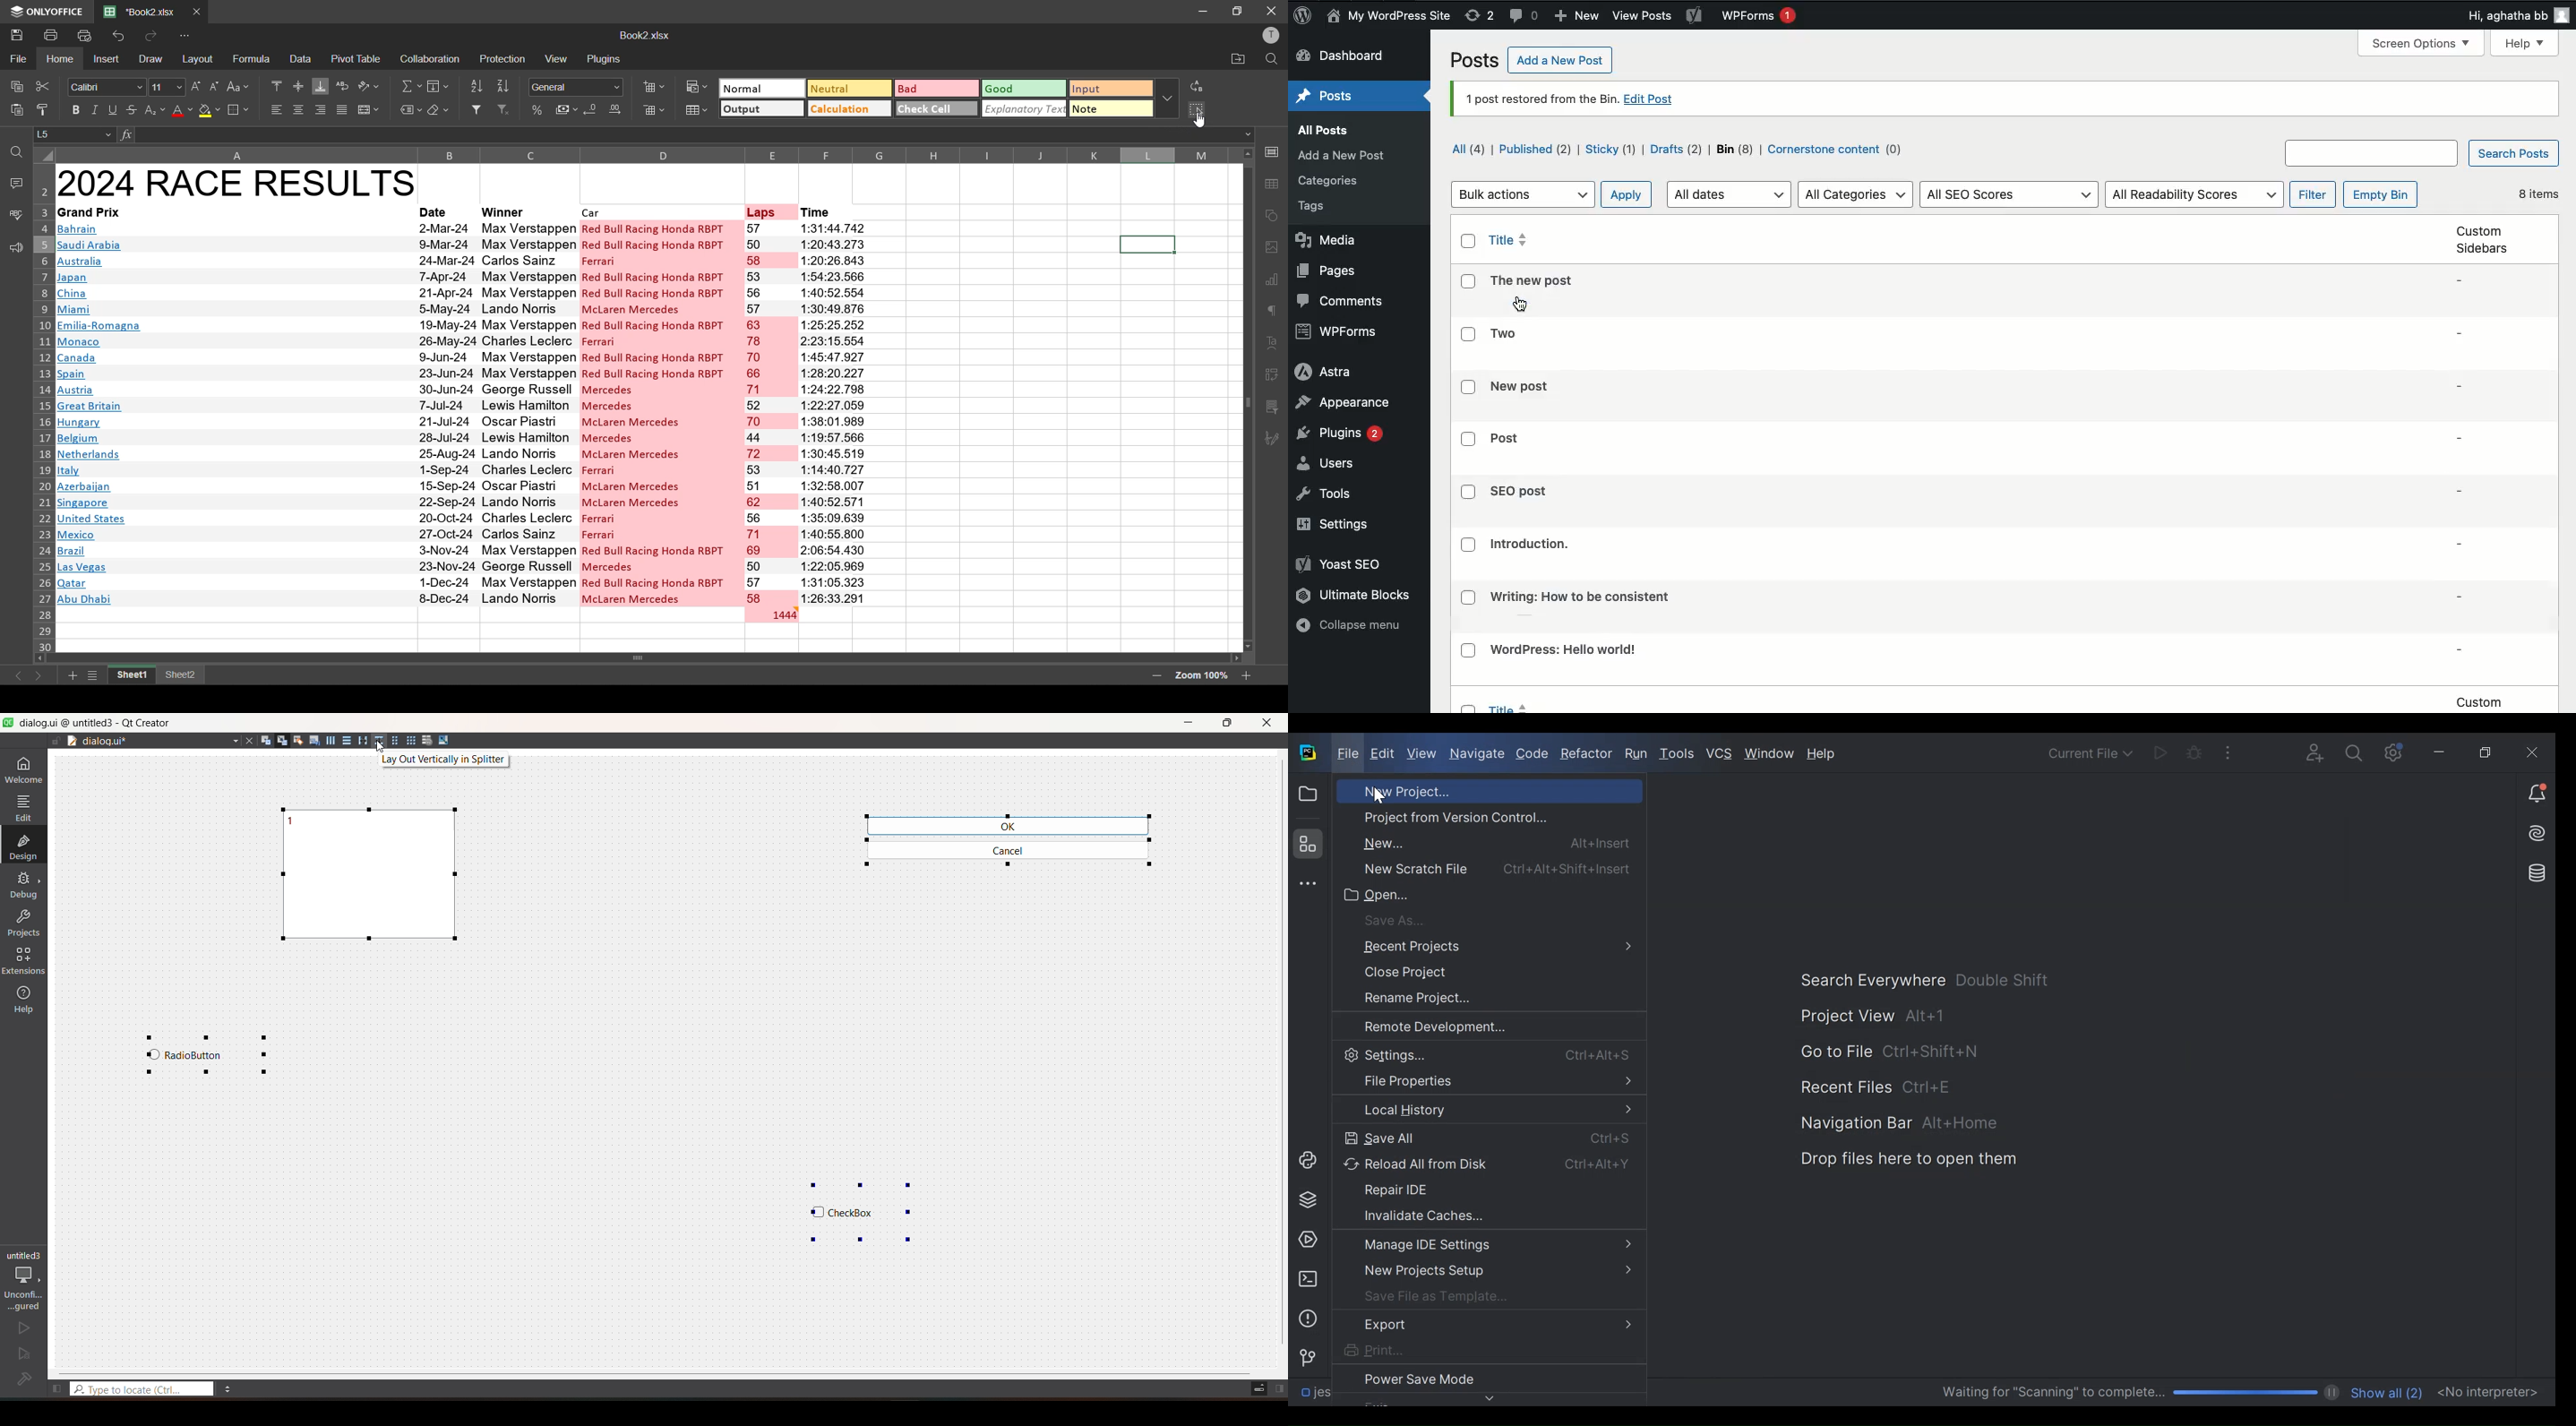 The width and height of the screenshot is (2576, 1428). Describe the element at coordinates (1472, 974) in the screenshot. I see `Close Project` at that location.